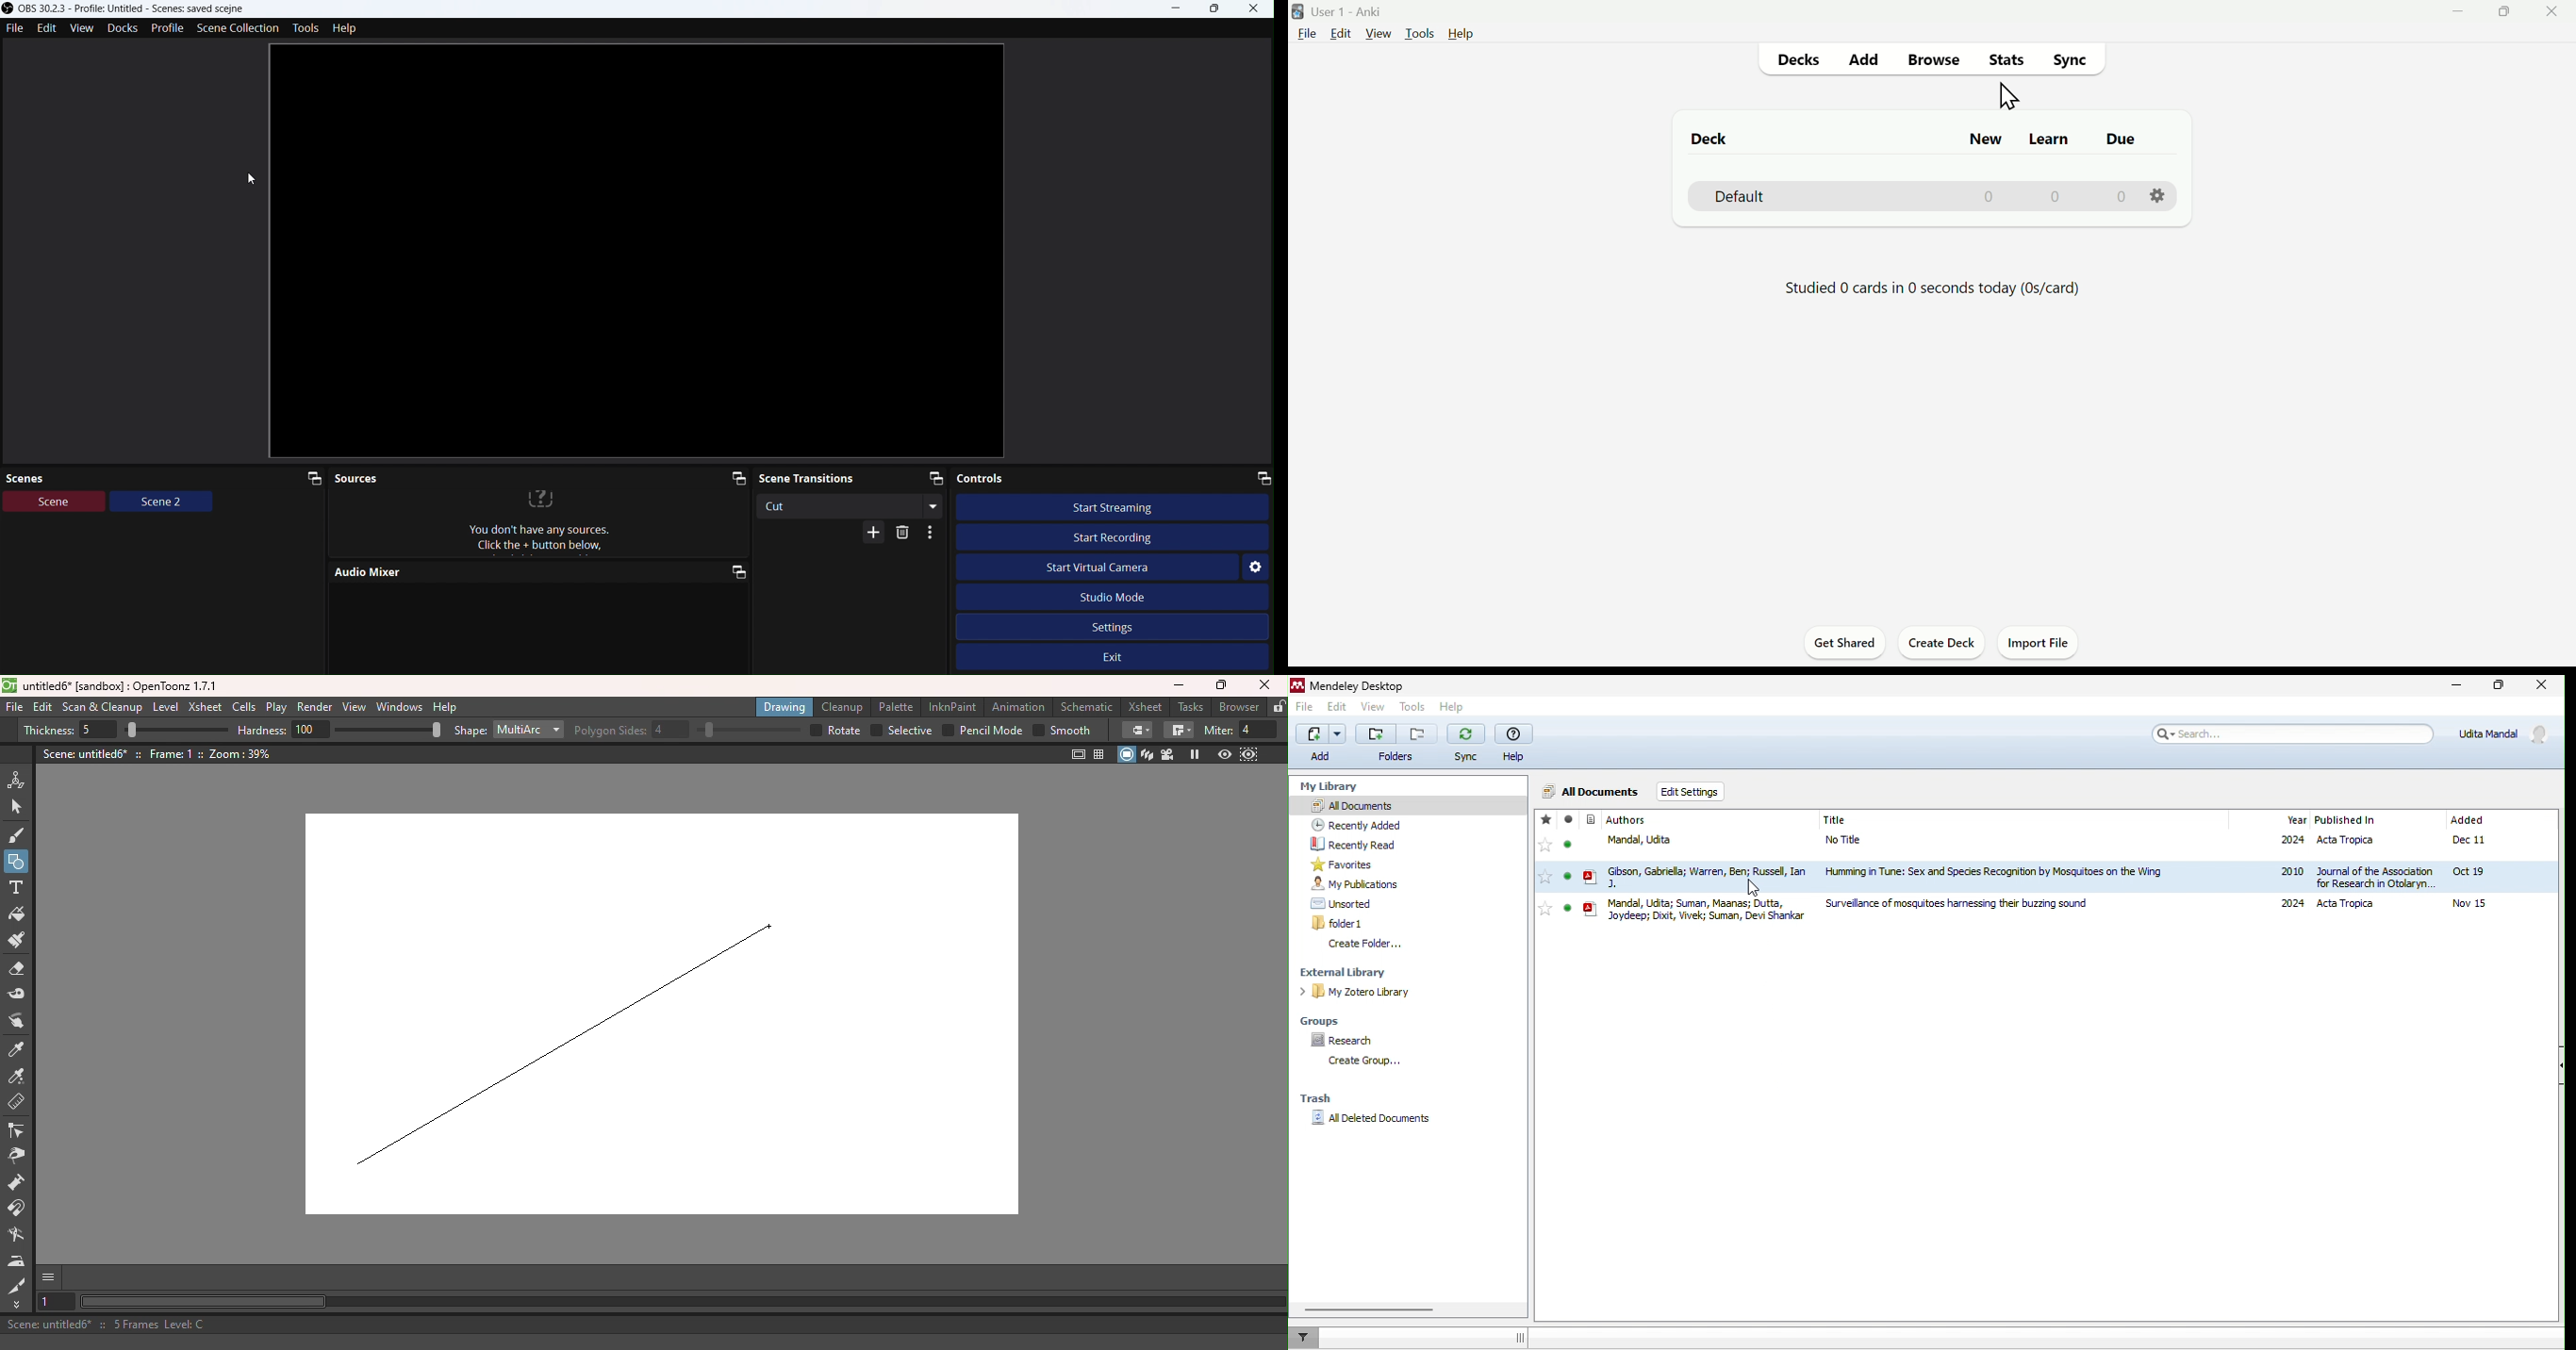  I want to click on Settings, so click(1116, 627).